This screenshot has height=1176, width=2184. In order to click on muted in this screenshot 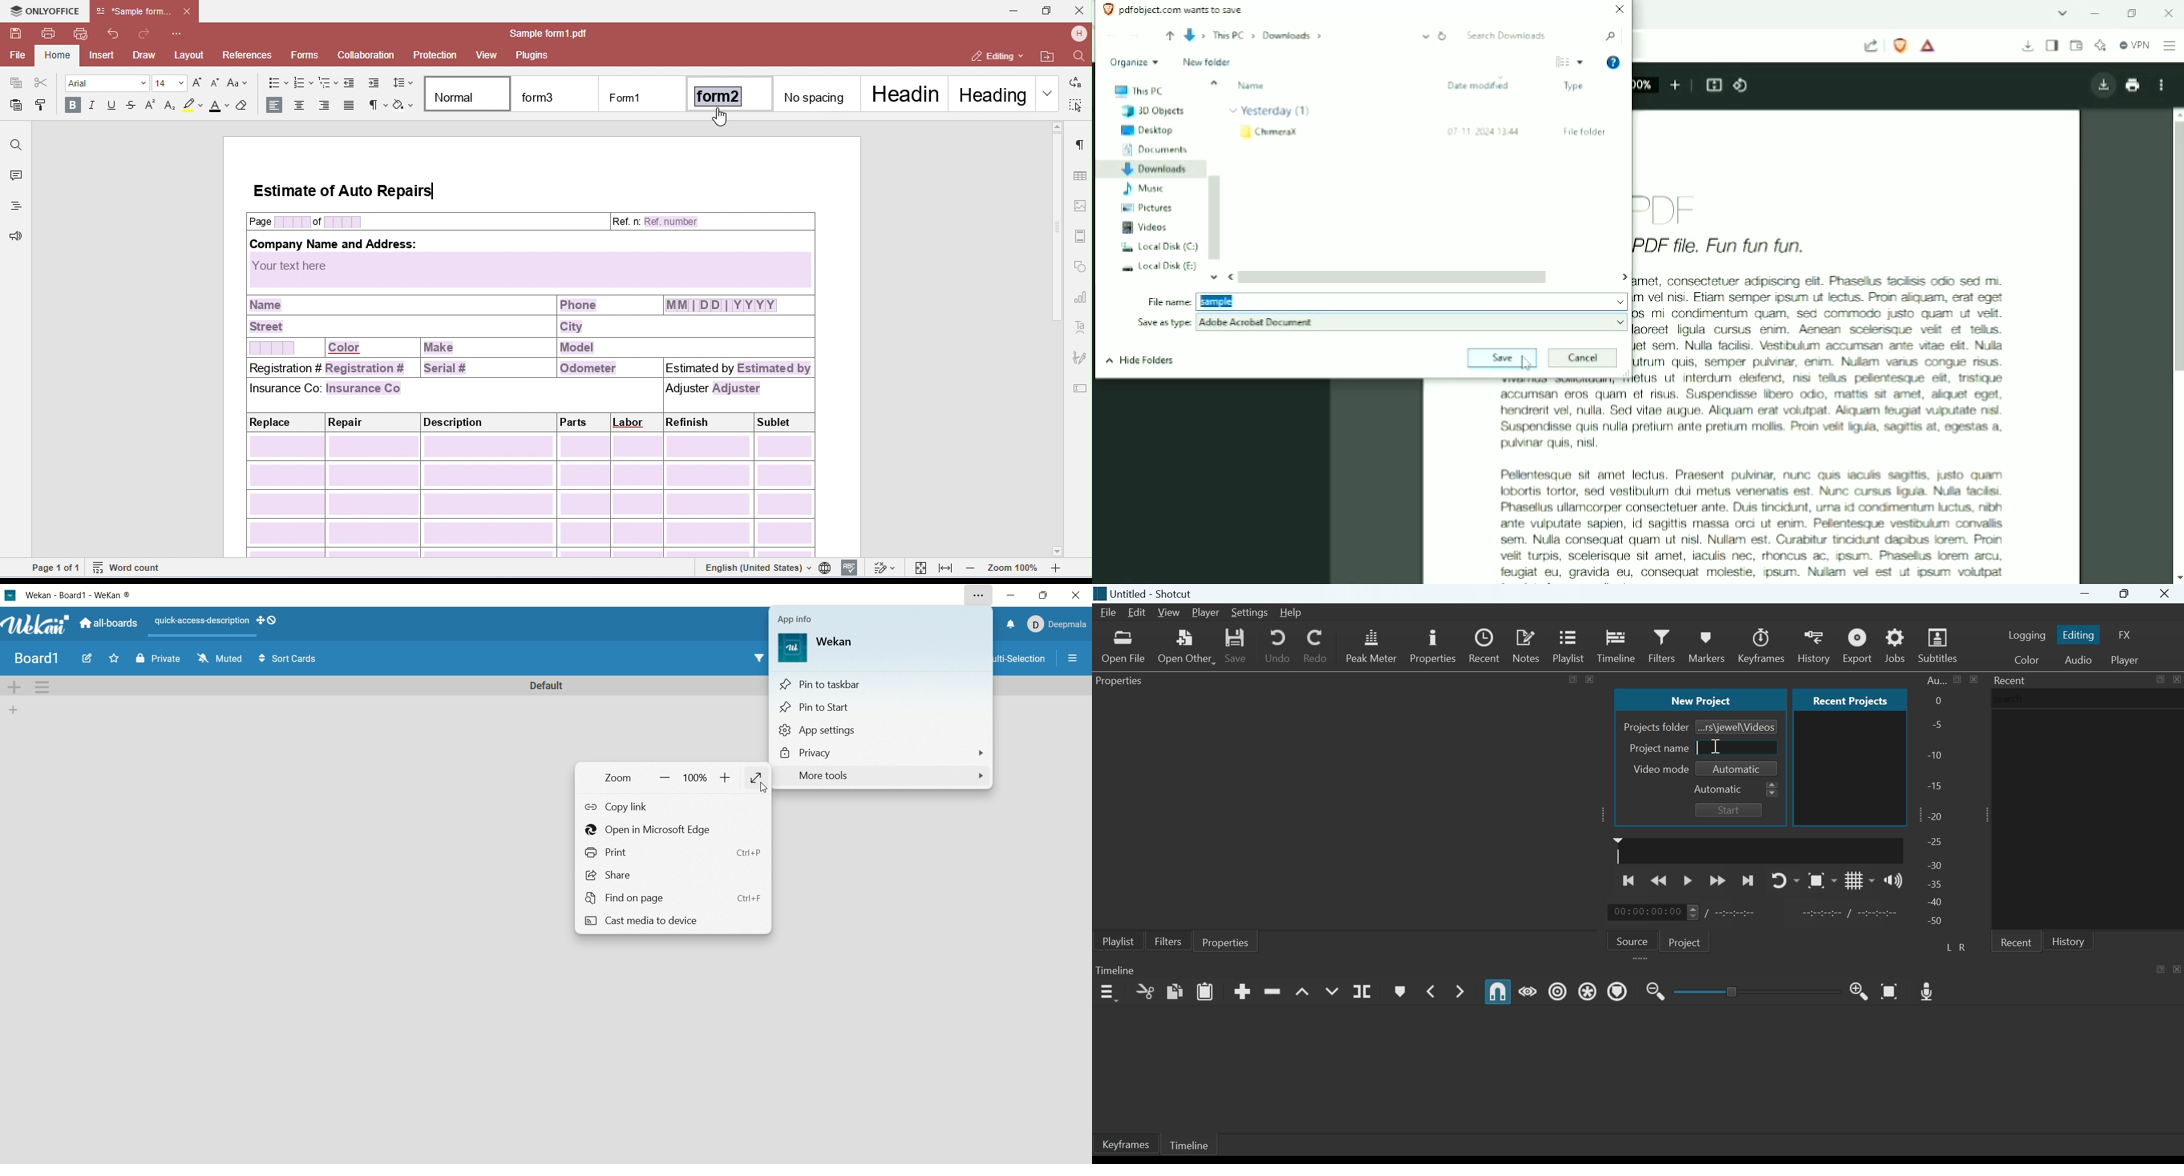, I will do `click(220, 657)`.